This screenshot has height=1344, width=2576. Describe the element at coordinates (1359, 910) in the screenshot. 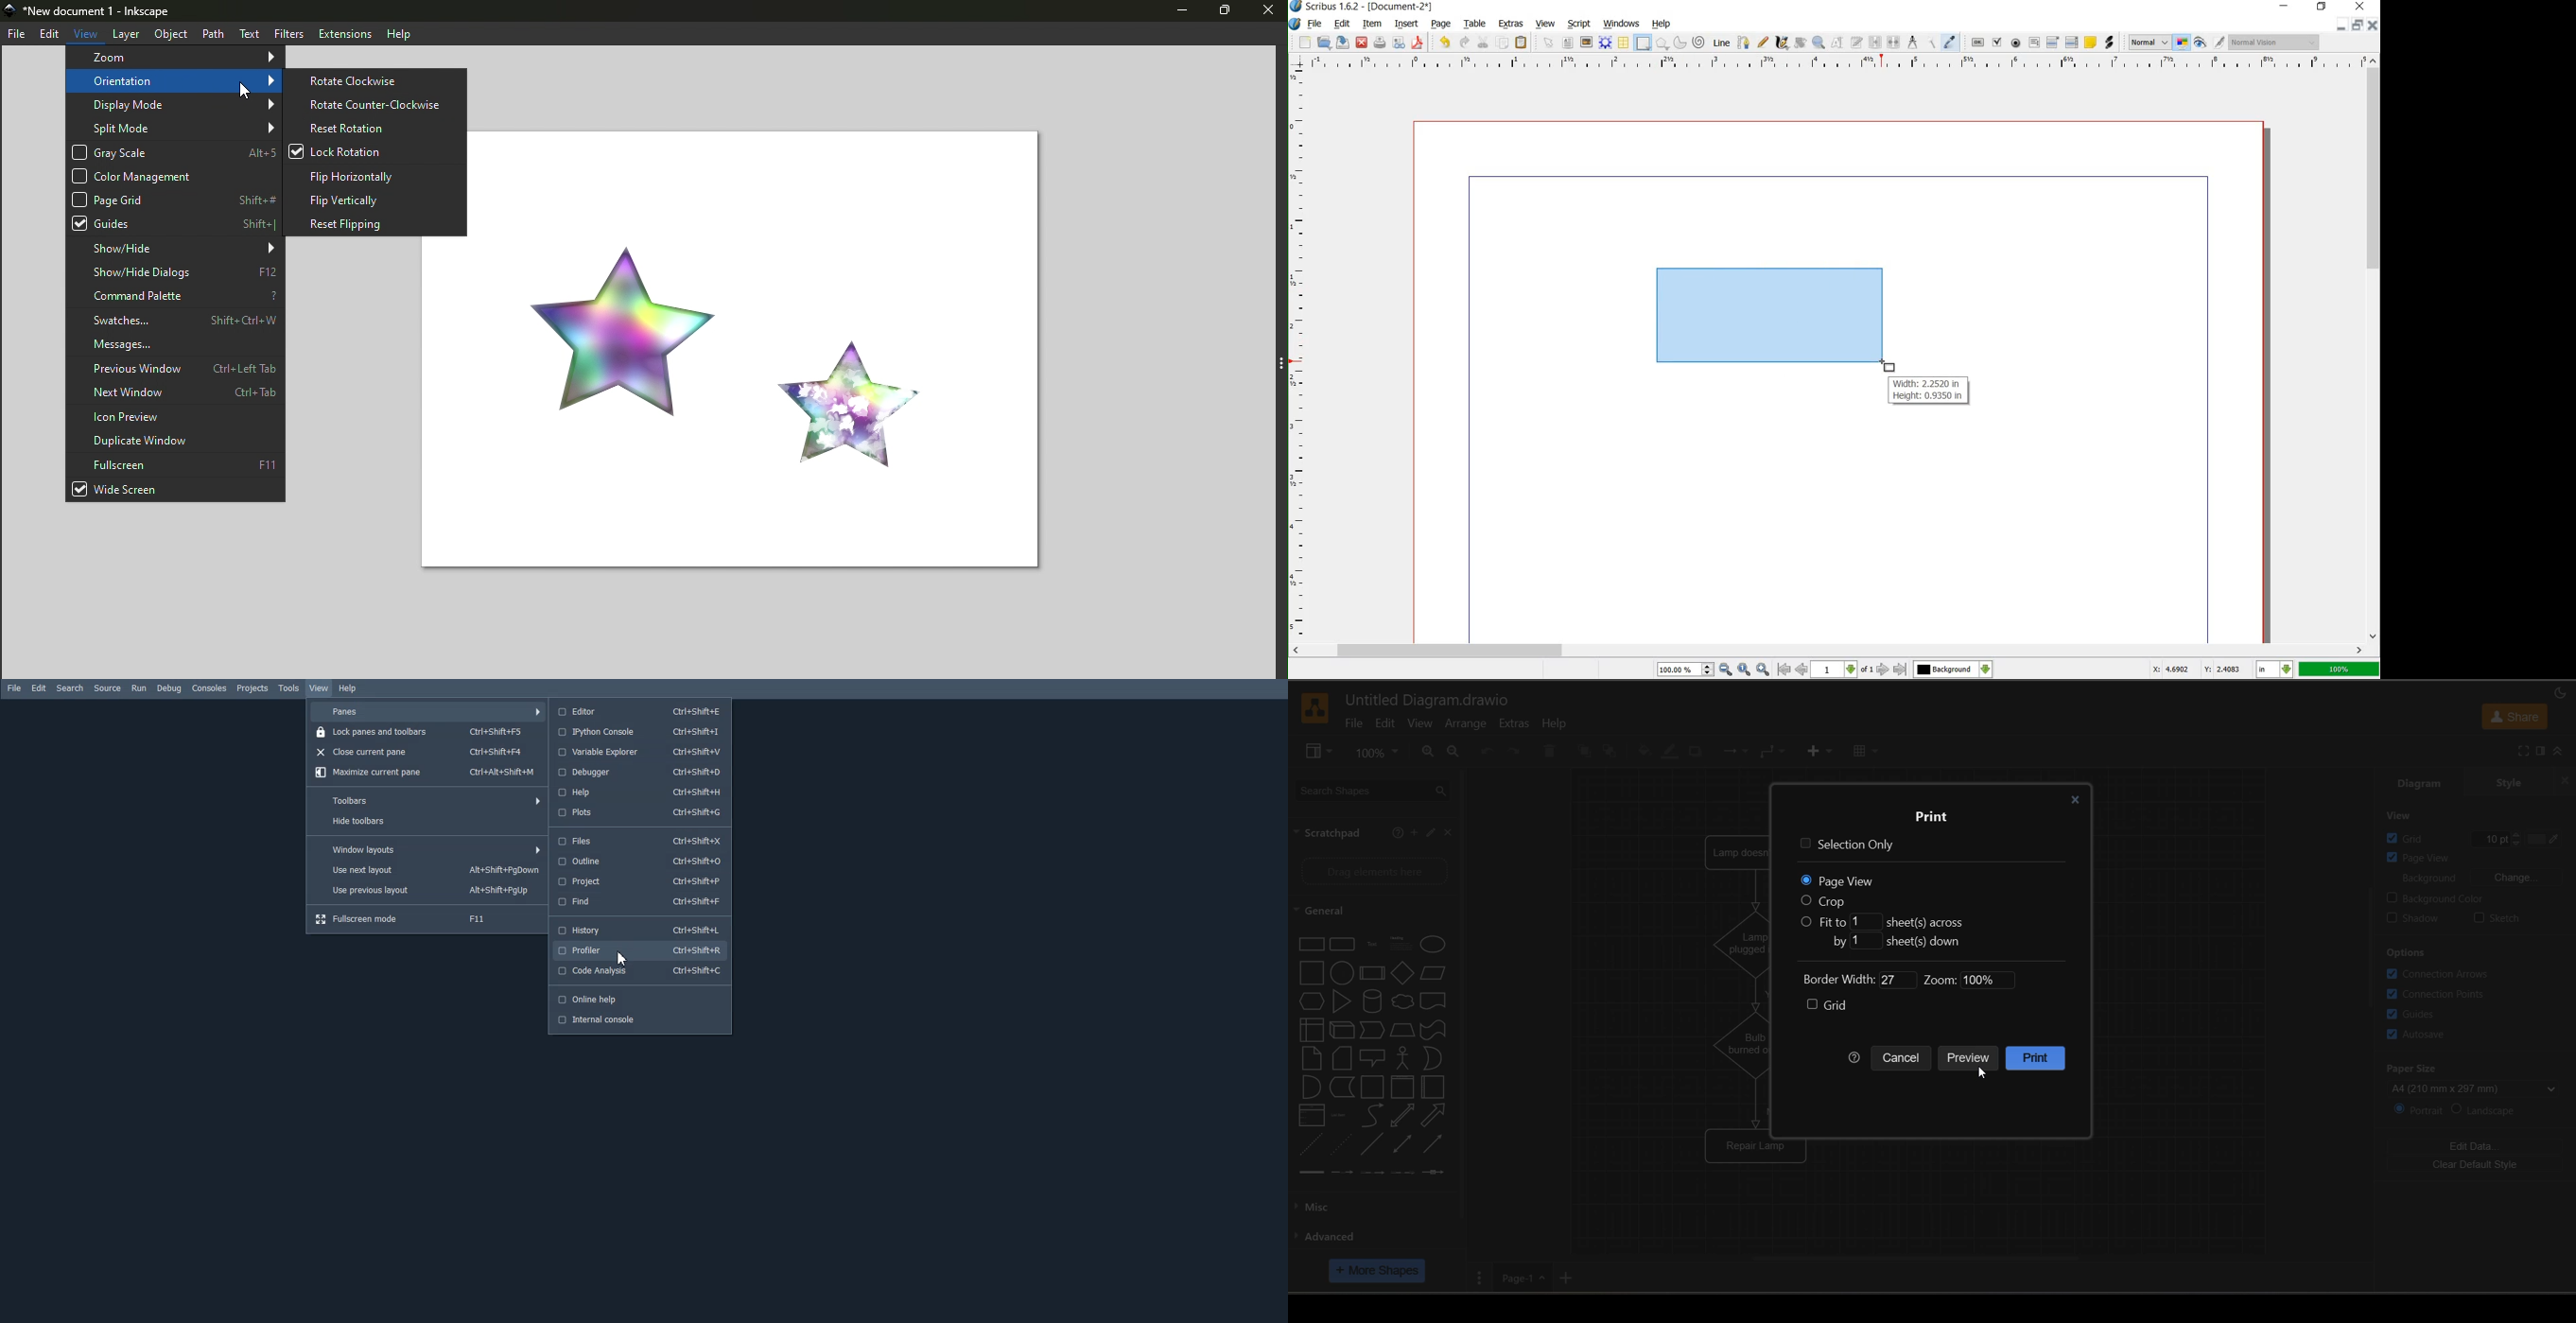

I see `general` at that location.